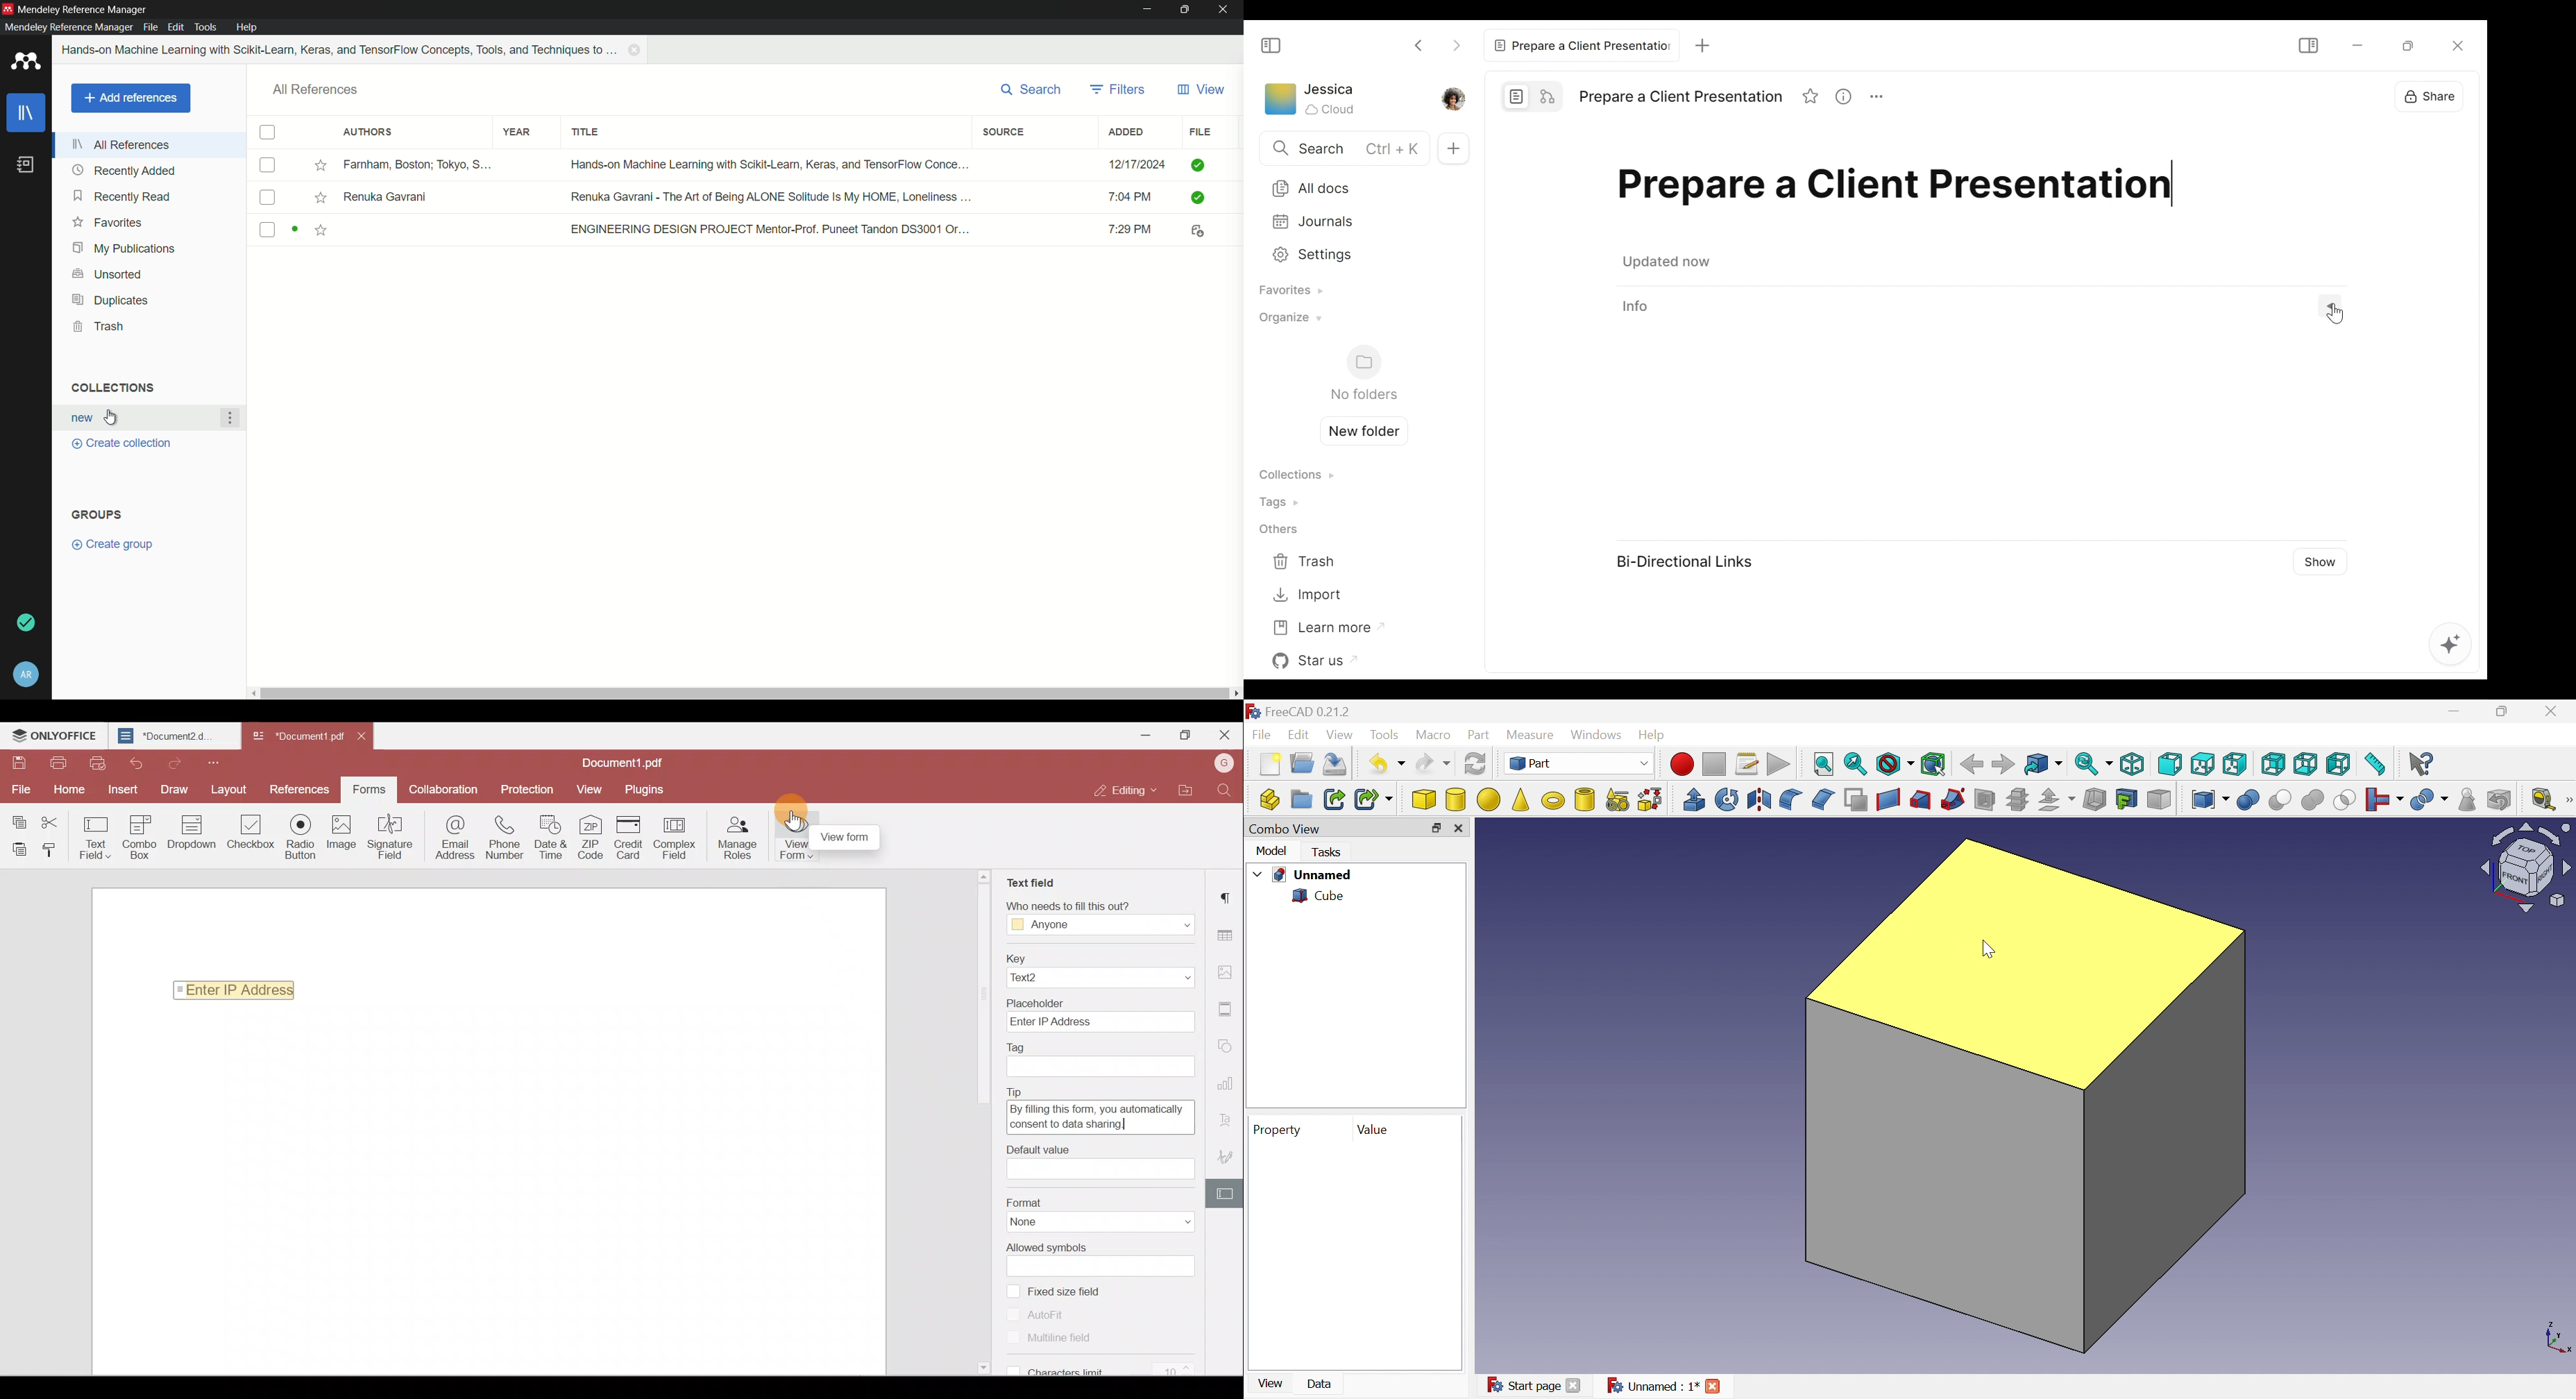 Image resolution: width=2576 pixels, height=1400 pixels. What do you see at coordinates (1349, 258) in the screenshot?
I see `Settings` at bounding box center [1349, 258].